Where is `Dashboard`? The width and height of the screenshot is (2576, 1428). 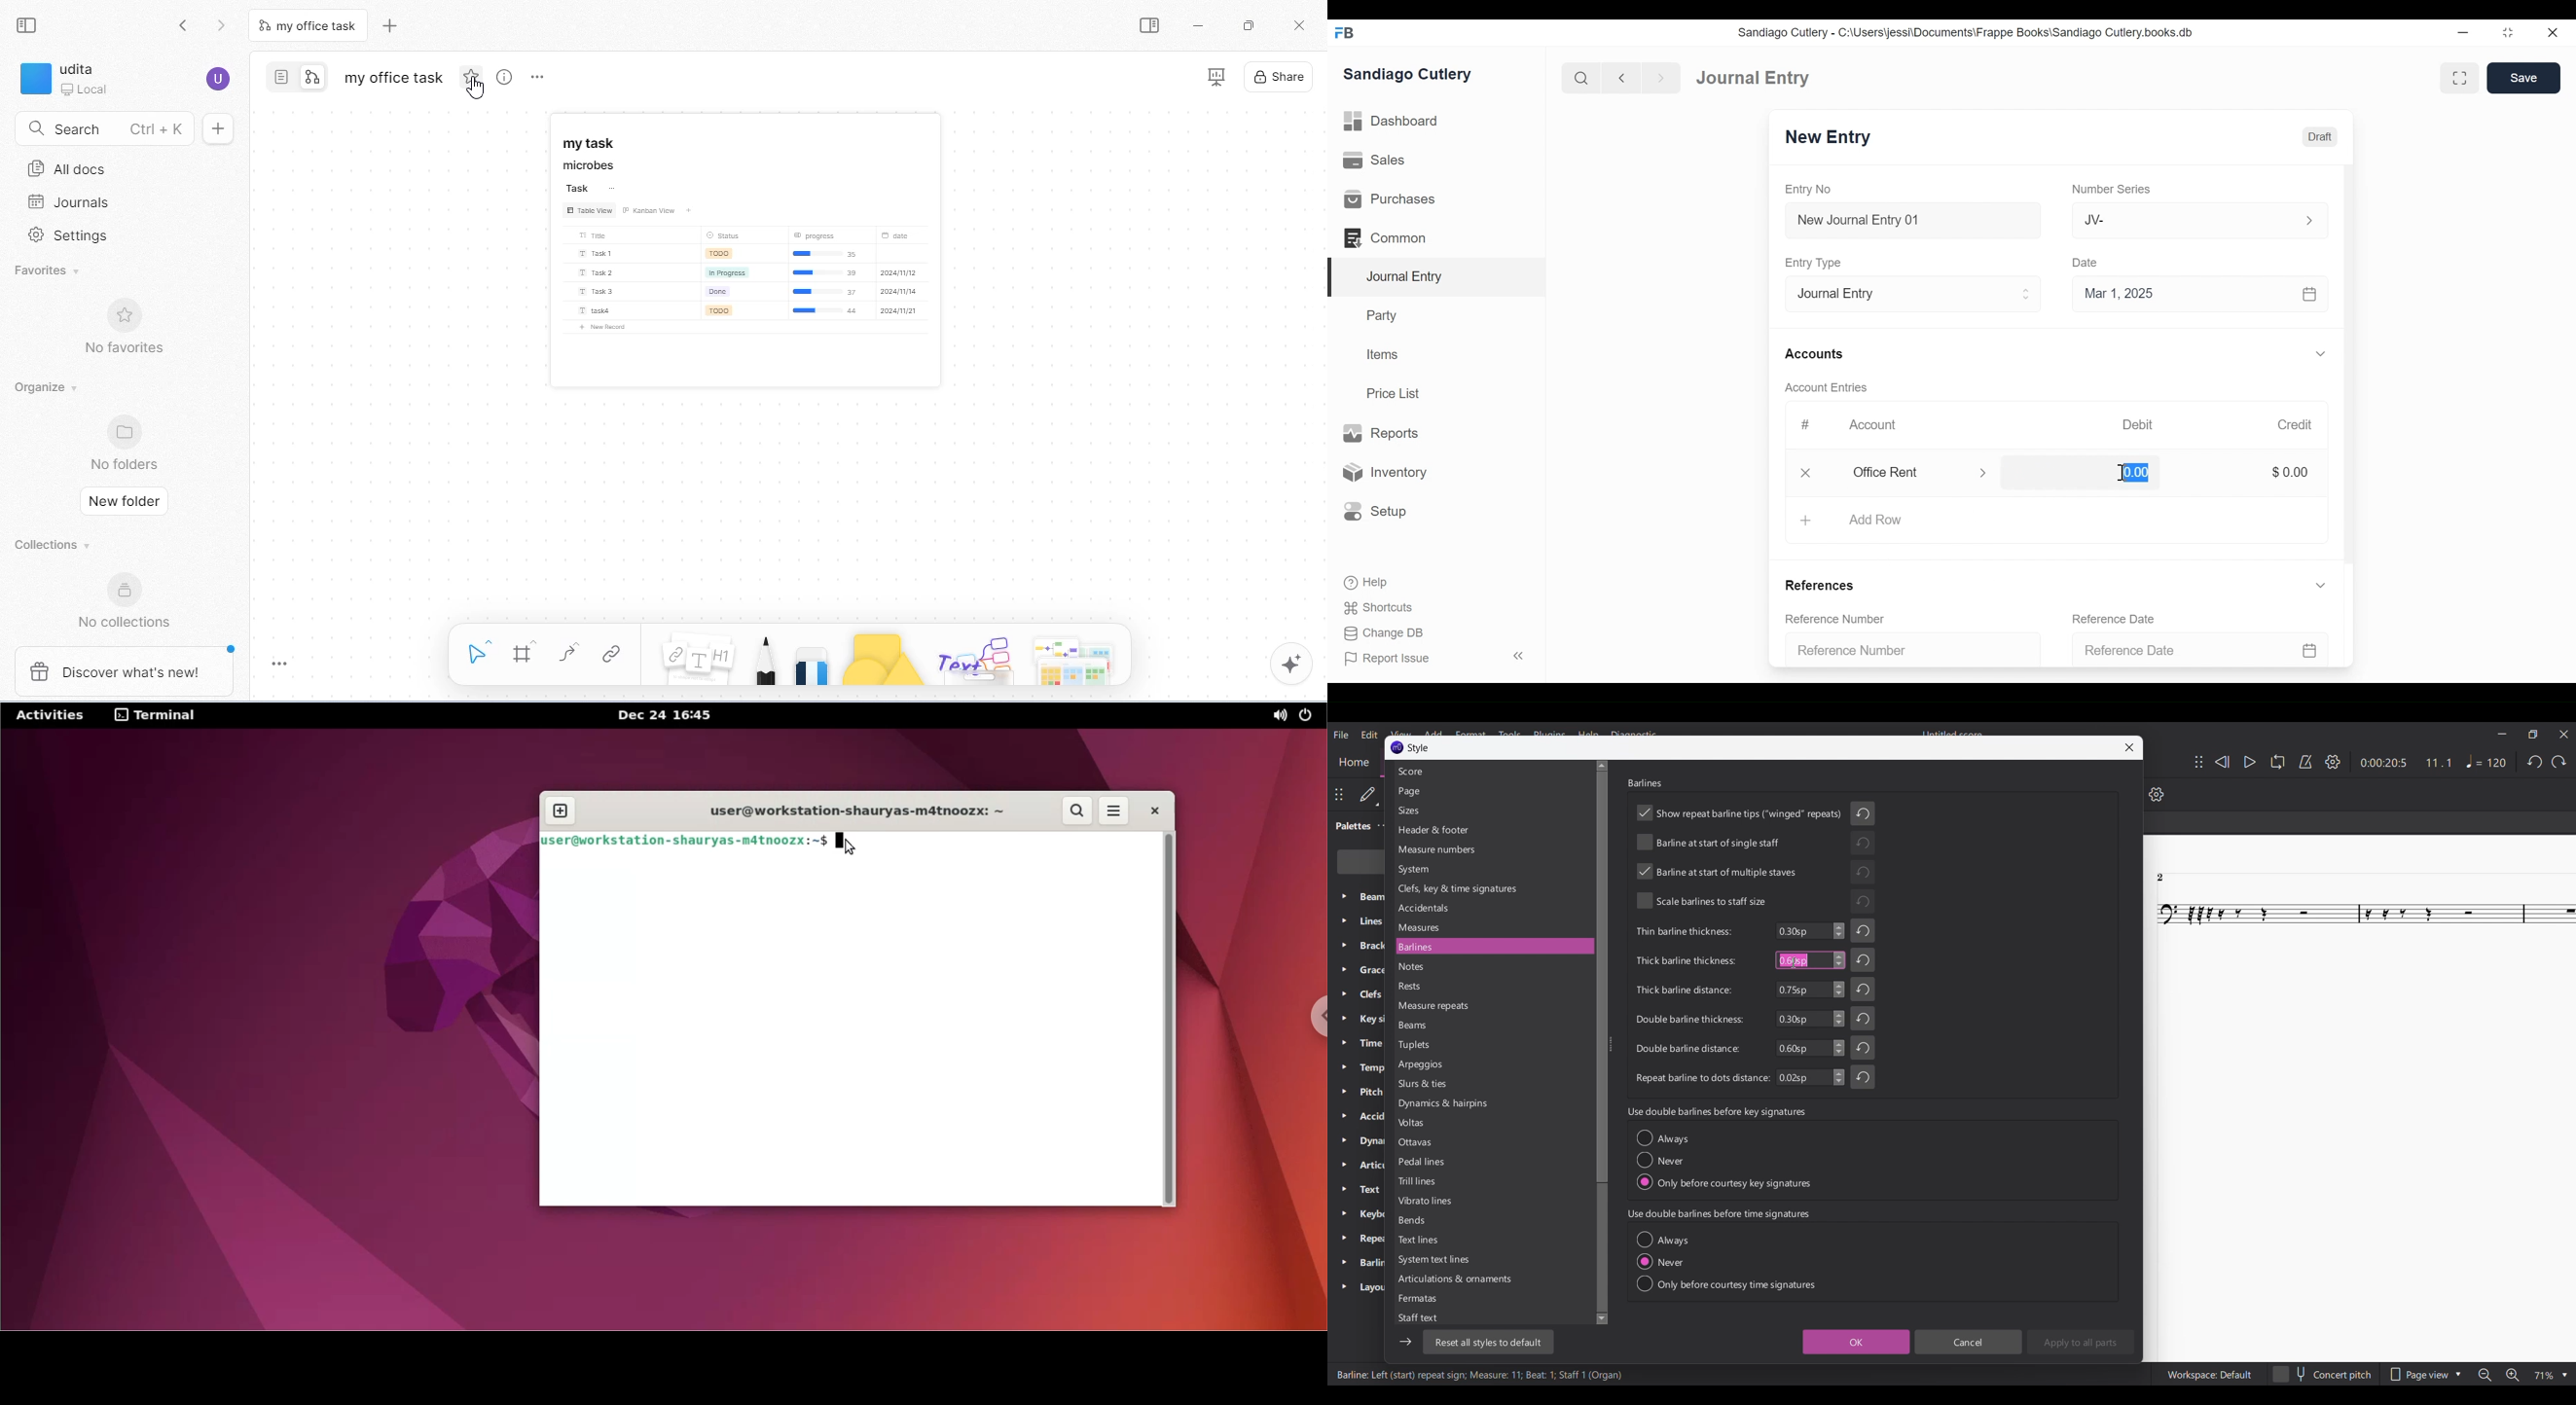 Dashboard is located at coordinates (1748, 76).